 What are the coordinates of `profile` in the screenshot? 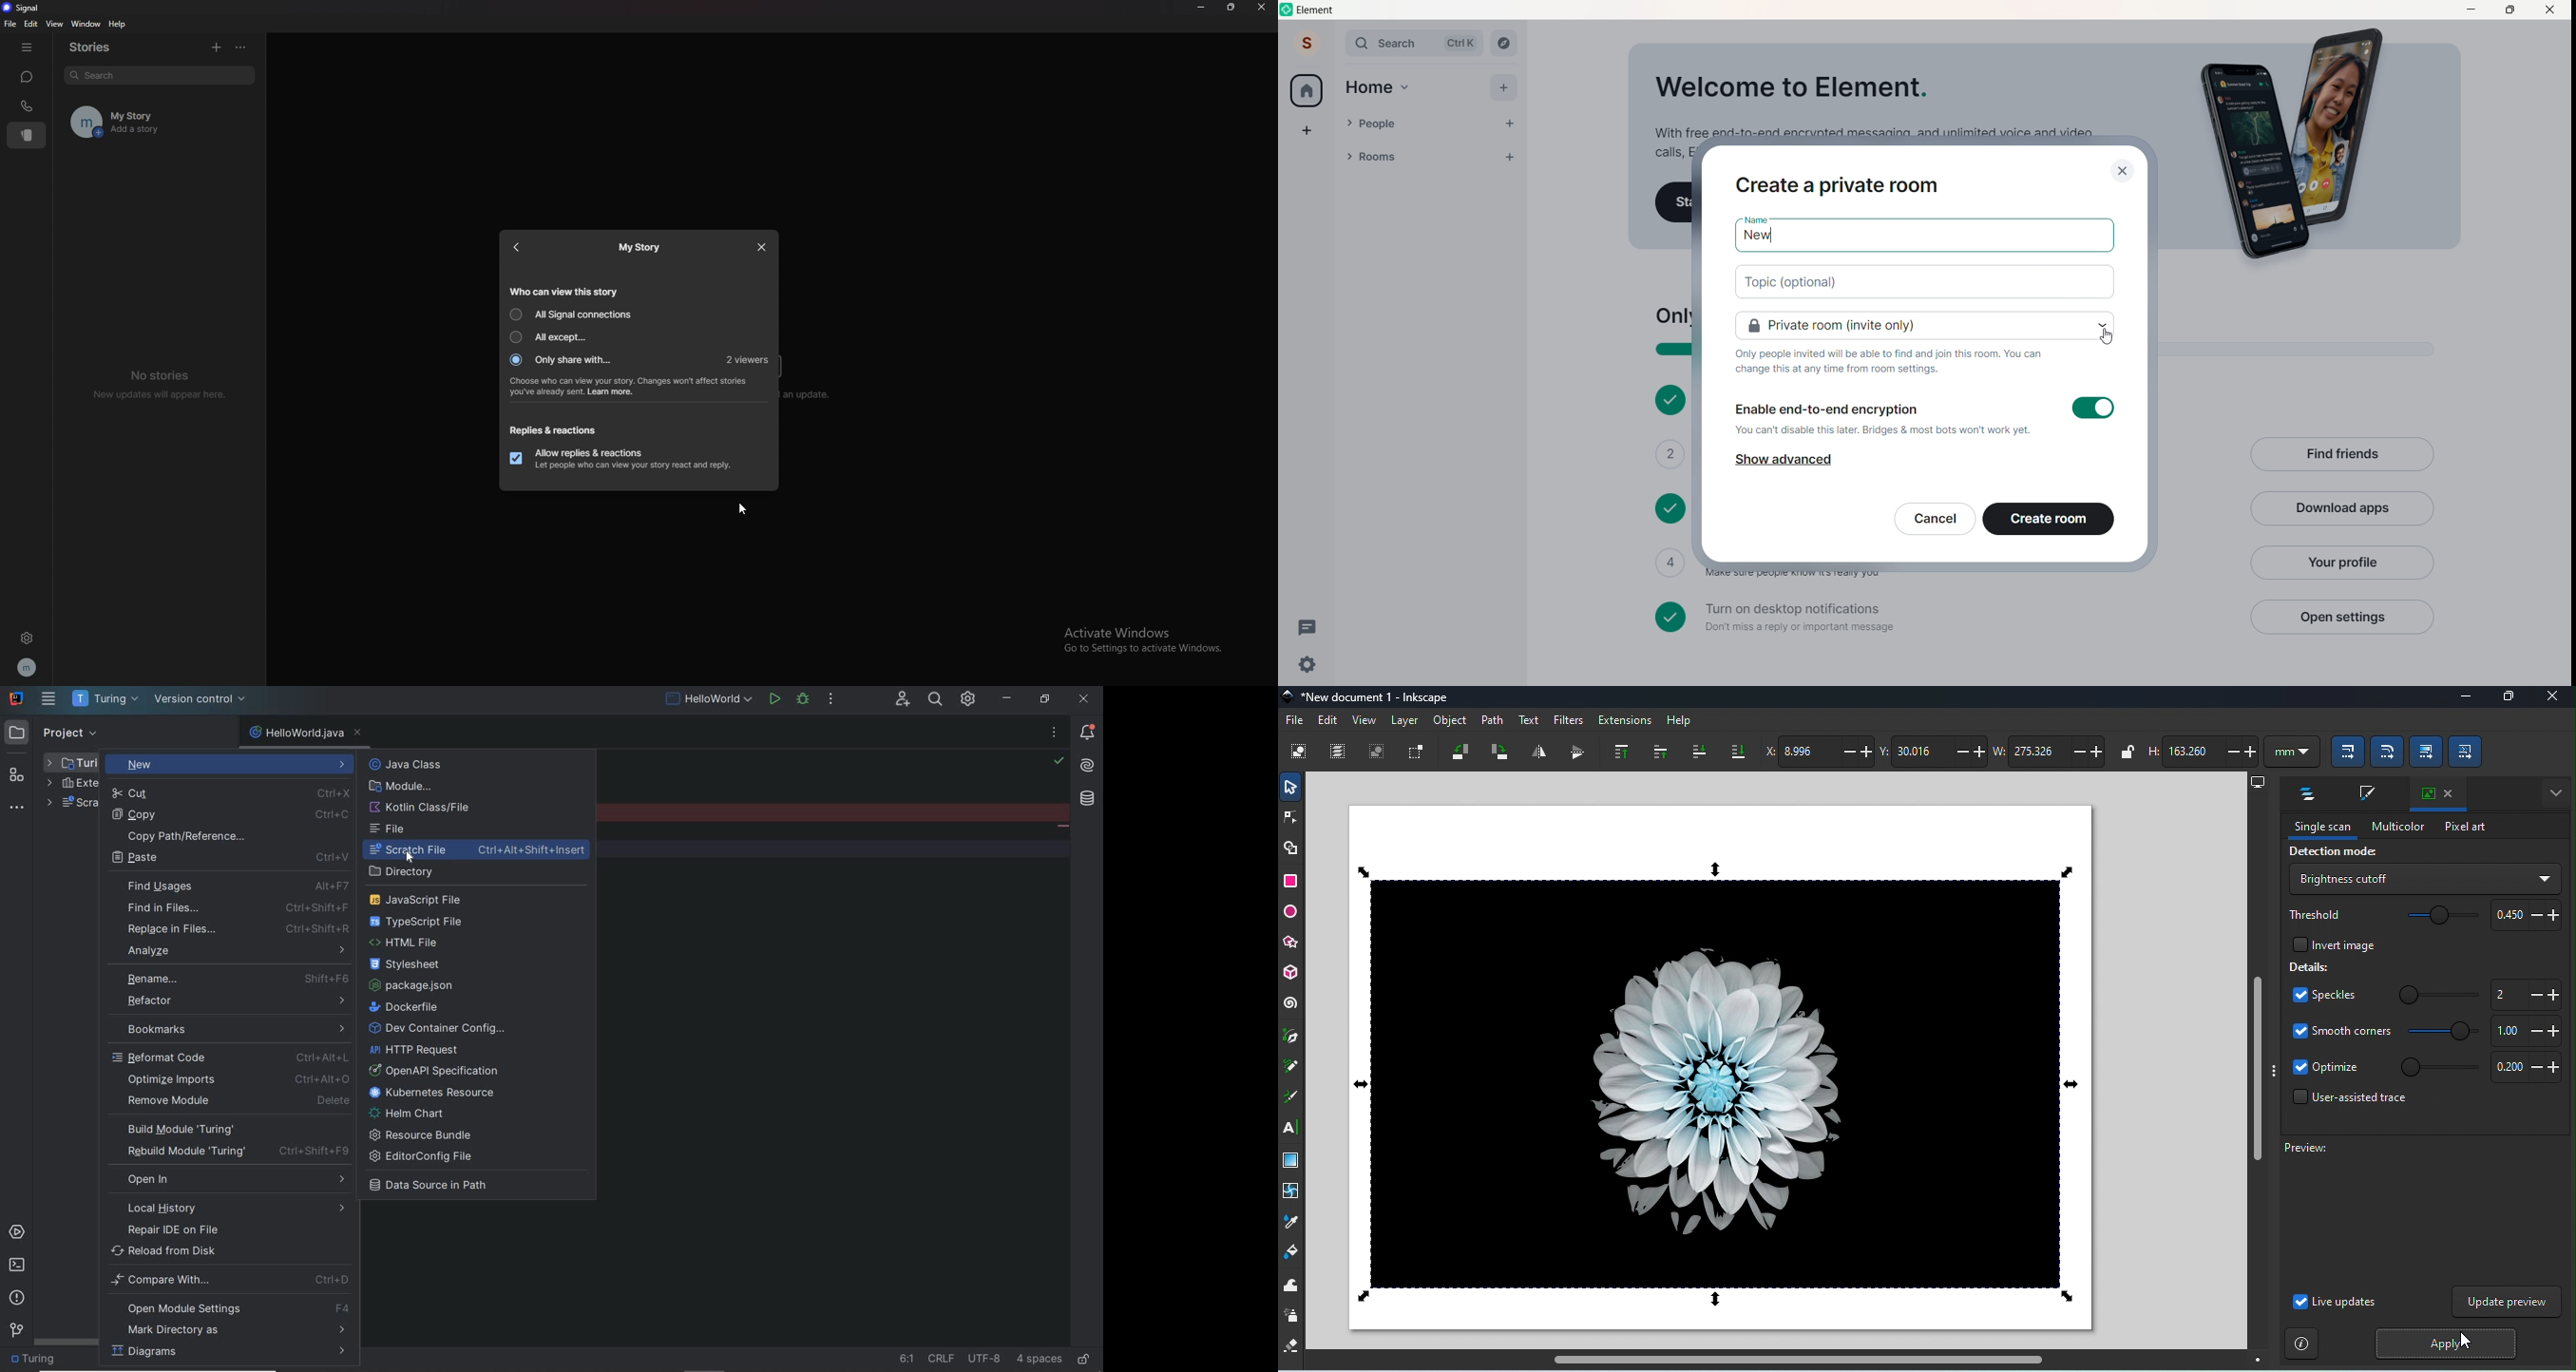 It's located at (28, 665).